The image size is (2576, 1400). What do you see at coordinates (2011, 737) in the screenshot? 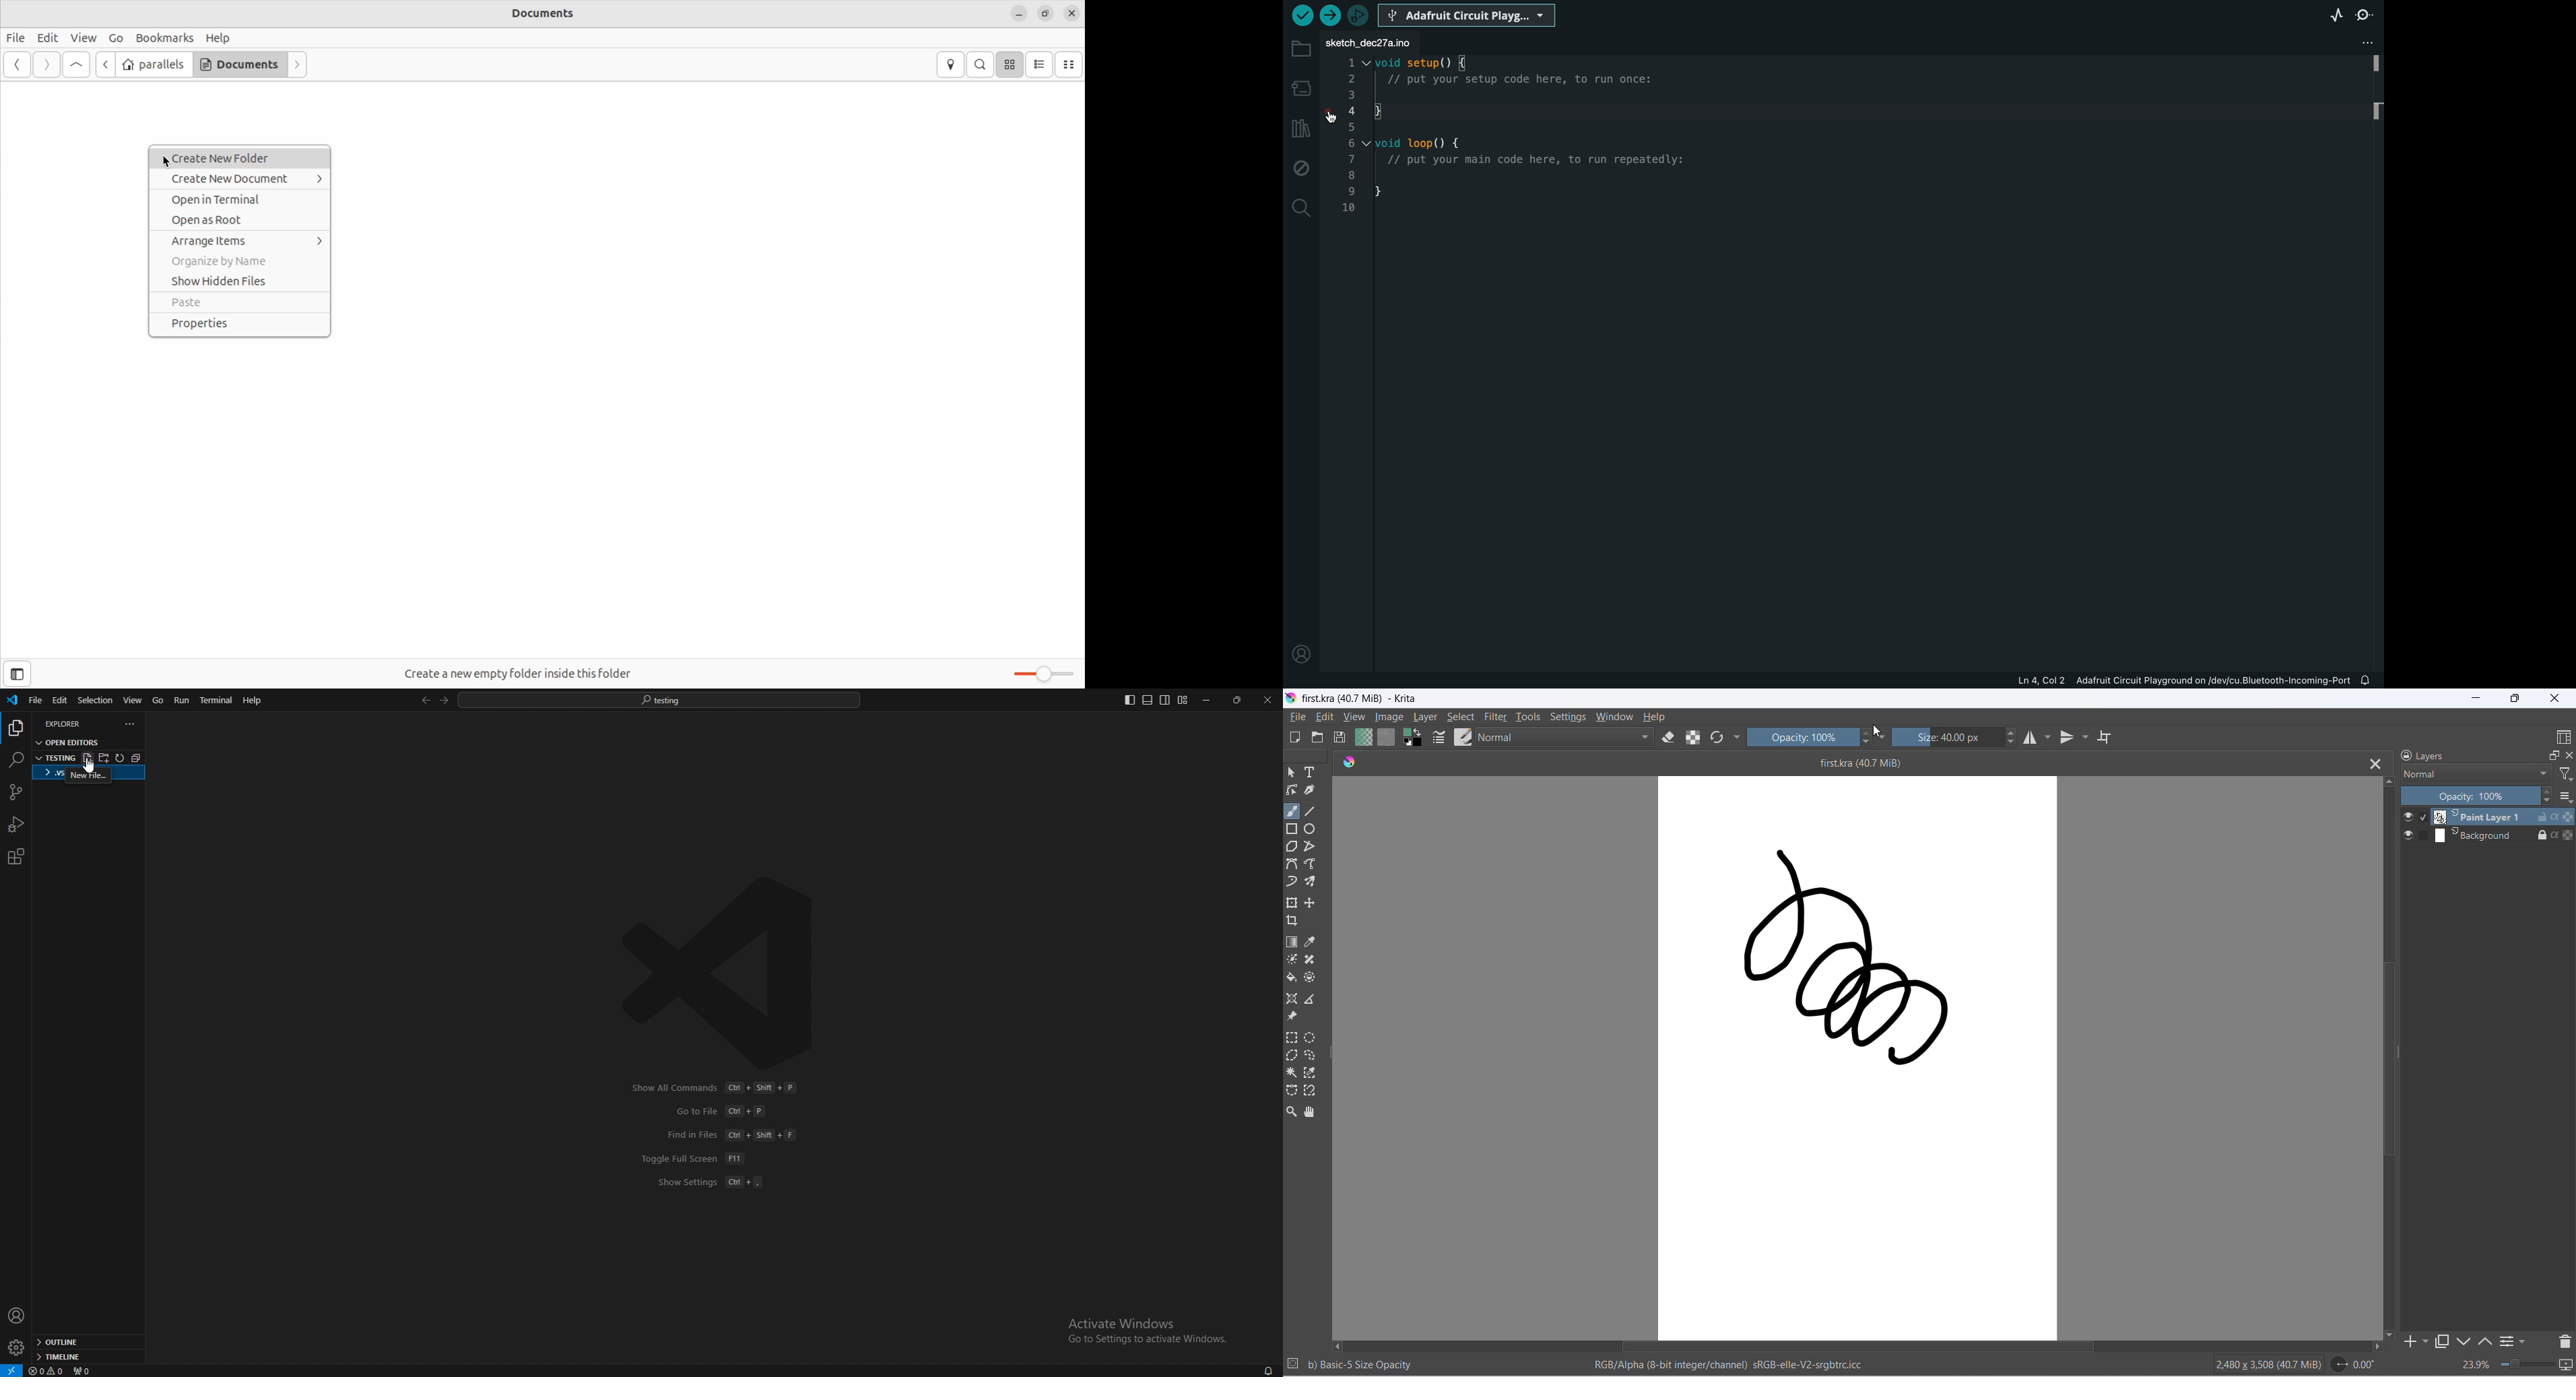
I see `increase and decrease size` at bounding box center [2011, 737].